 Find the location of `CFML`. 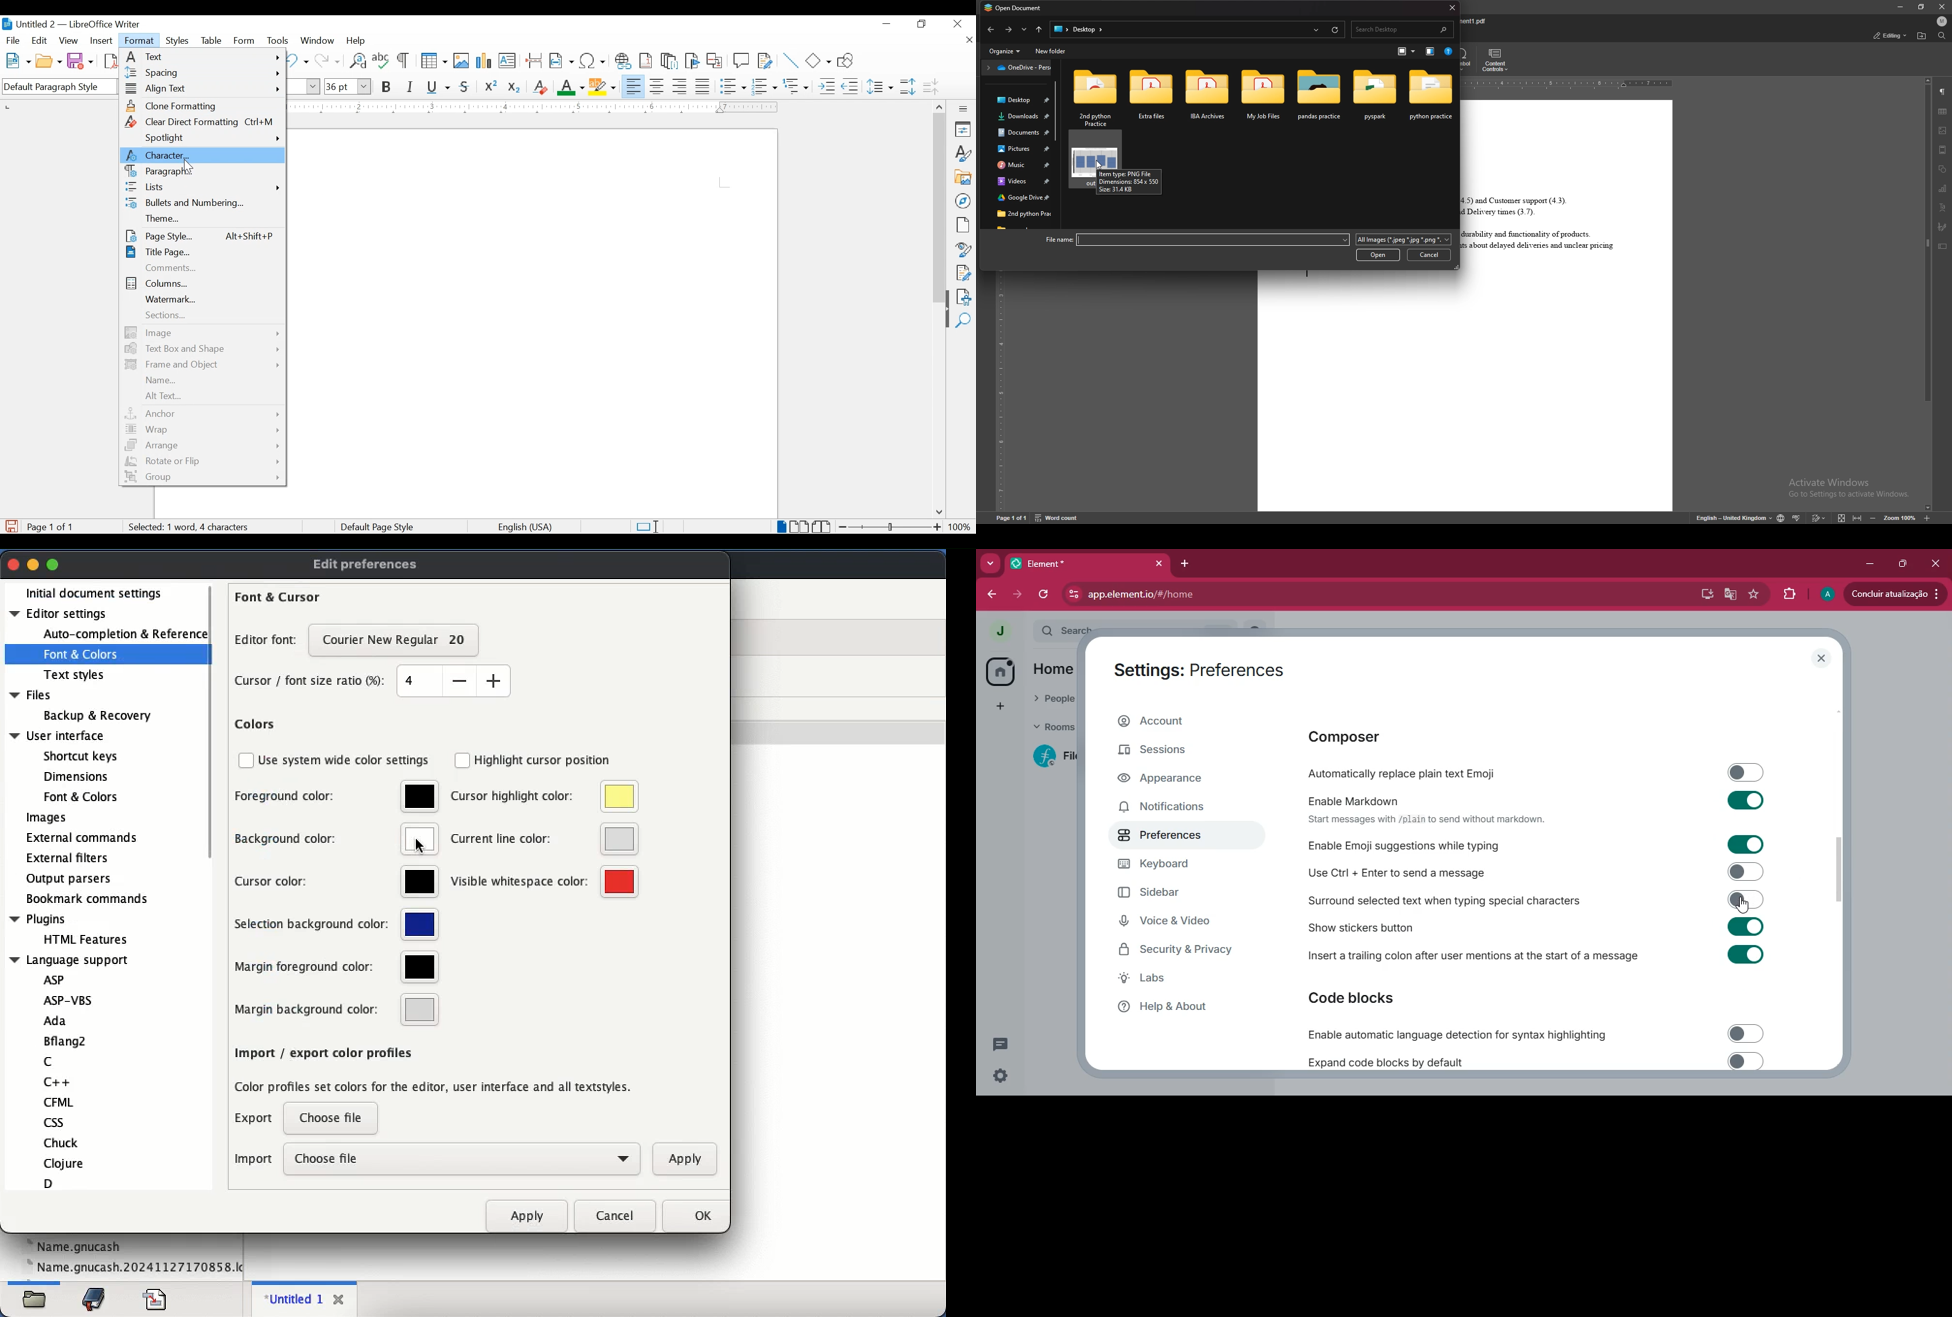

CFML is located at coordinates (59, 1103).